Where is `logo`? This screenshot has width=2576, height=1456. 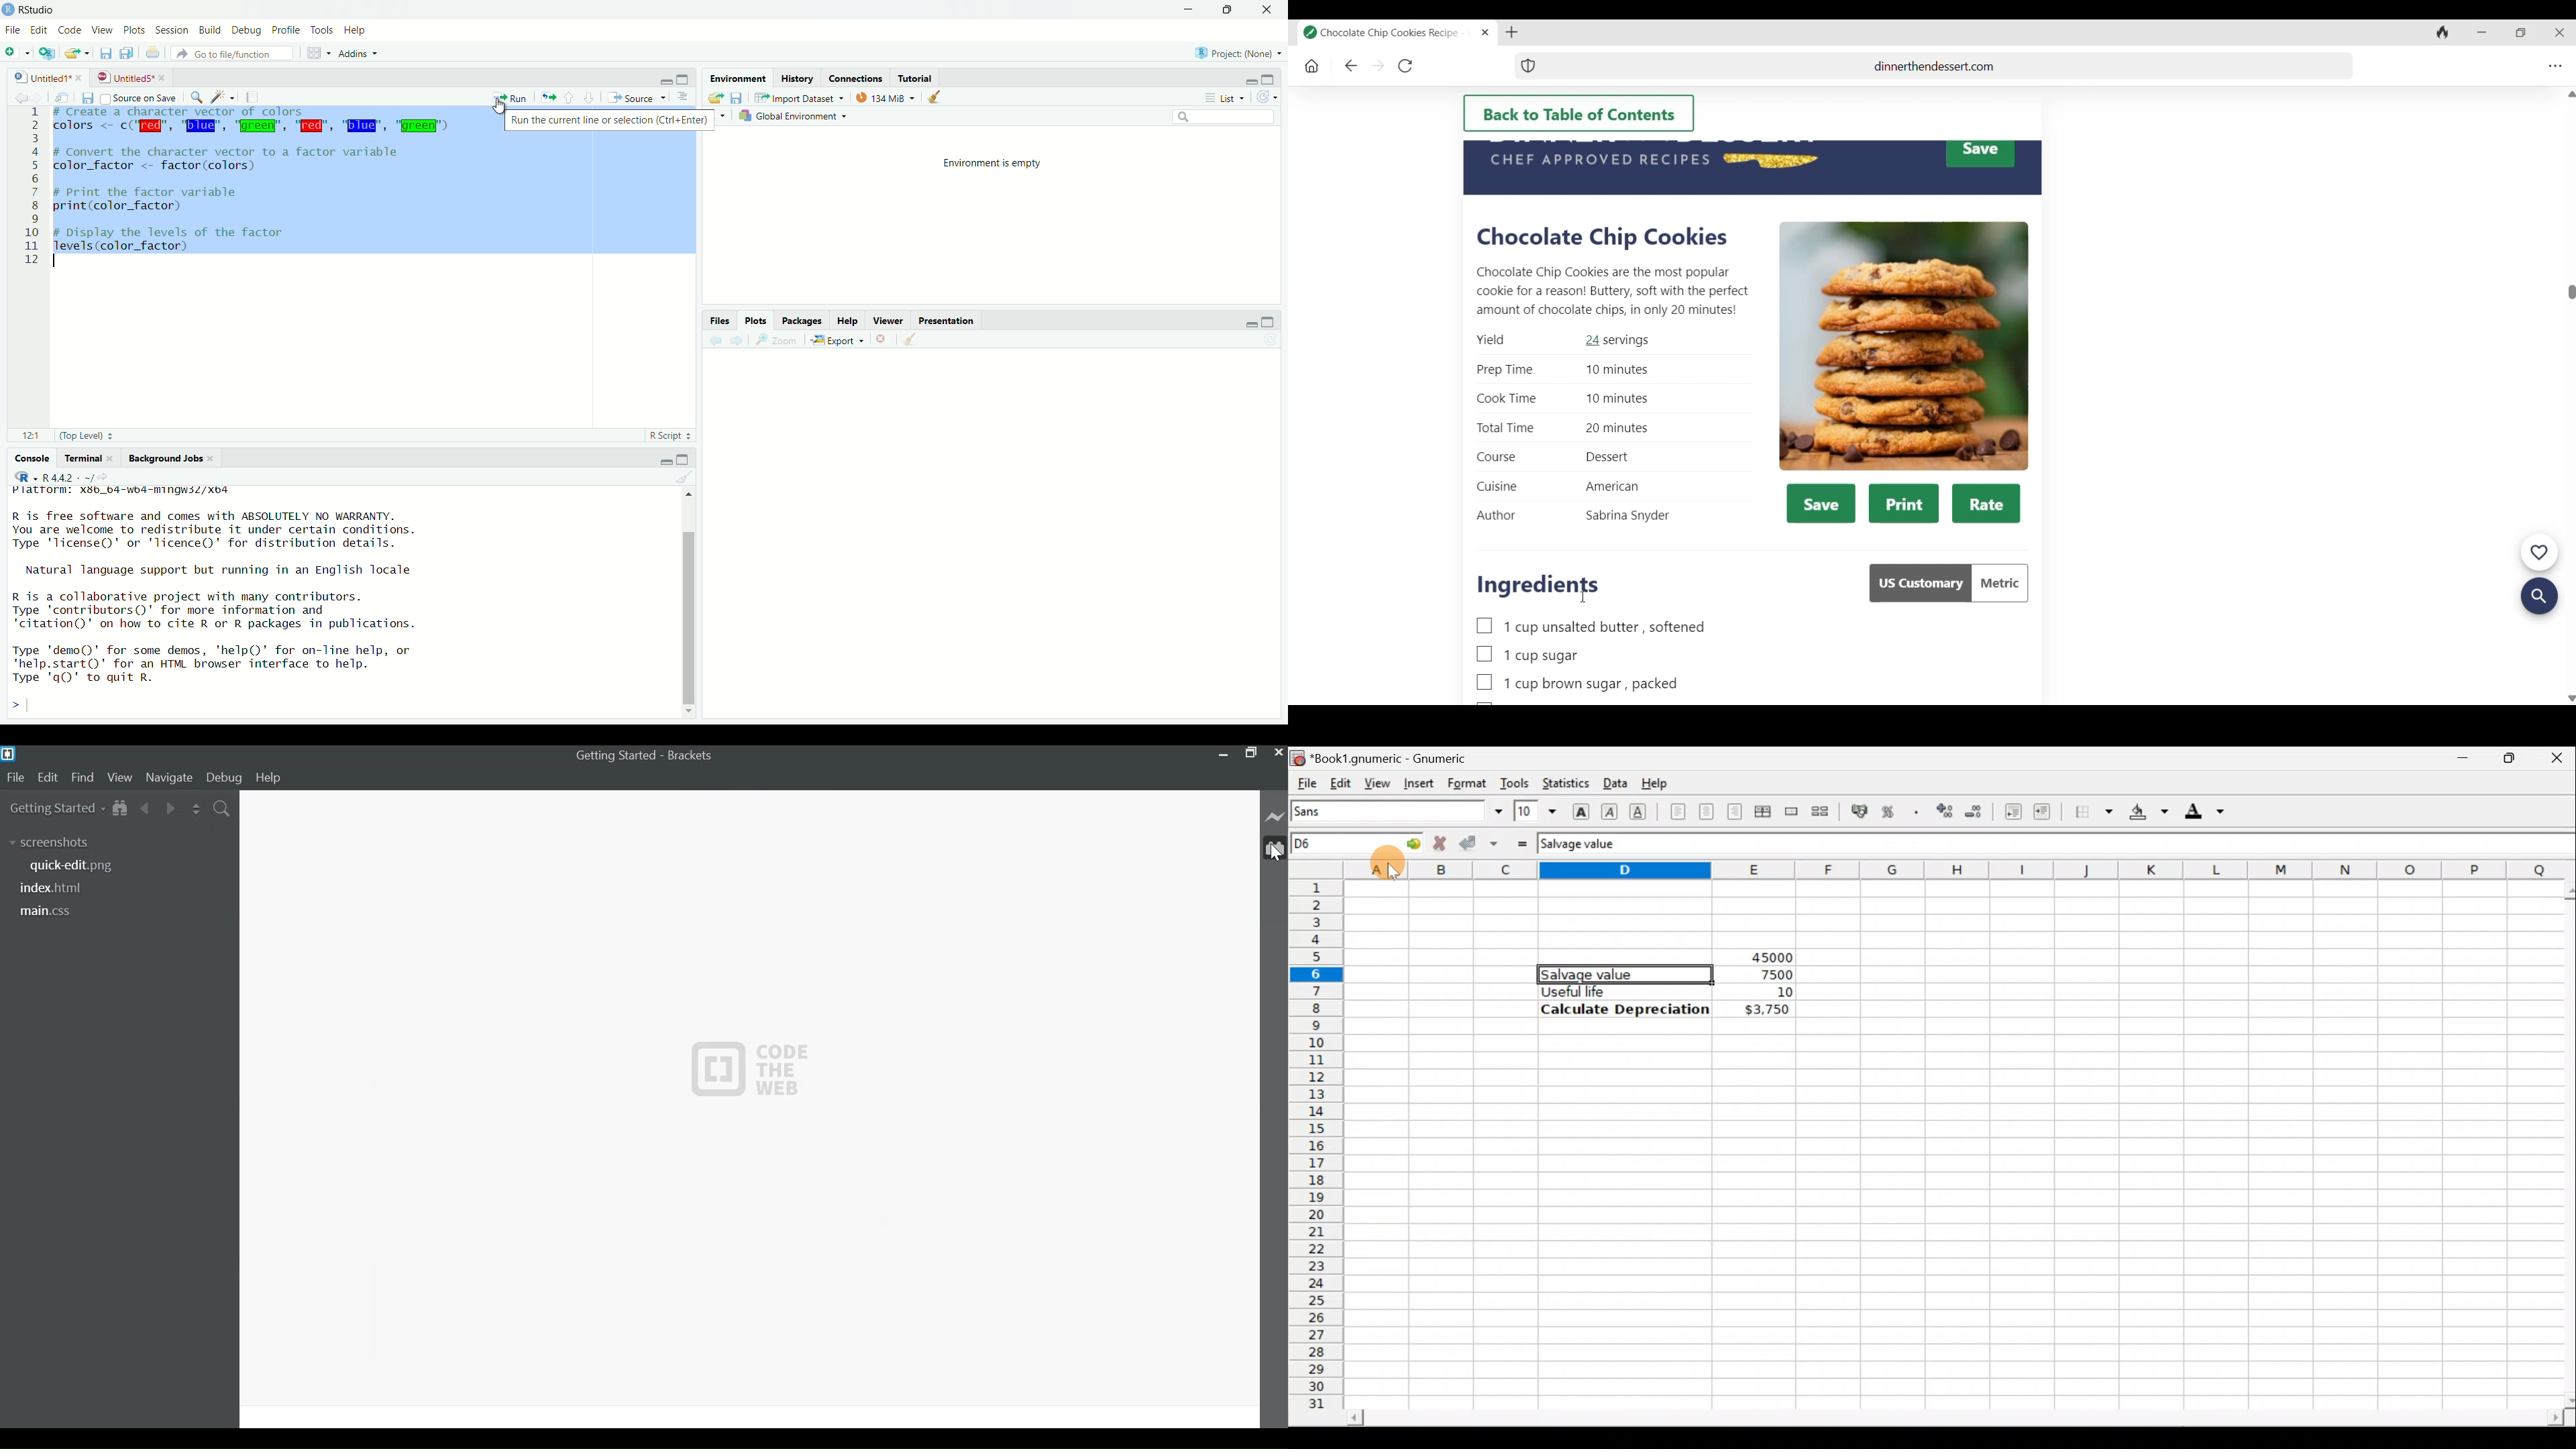 logo is located at coordinates (8, 10).